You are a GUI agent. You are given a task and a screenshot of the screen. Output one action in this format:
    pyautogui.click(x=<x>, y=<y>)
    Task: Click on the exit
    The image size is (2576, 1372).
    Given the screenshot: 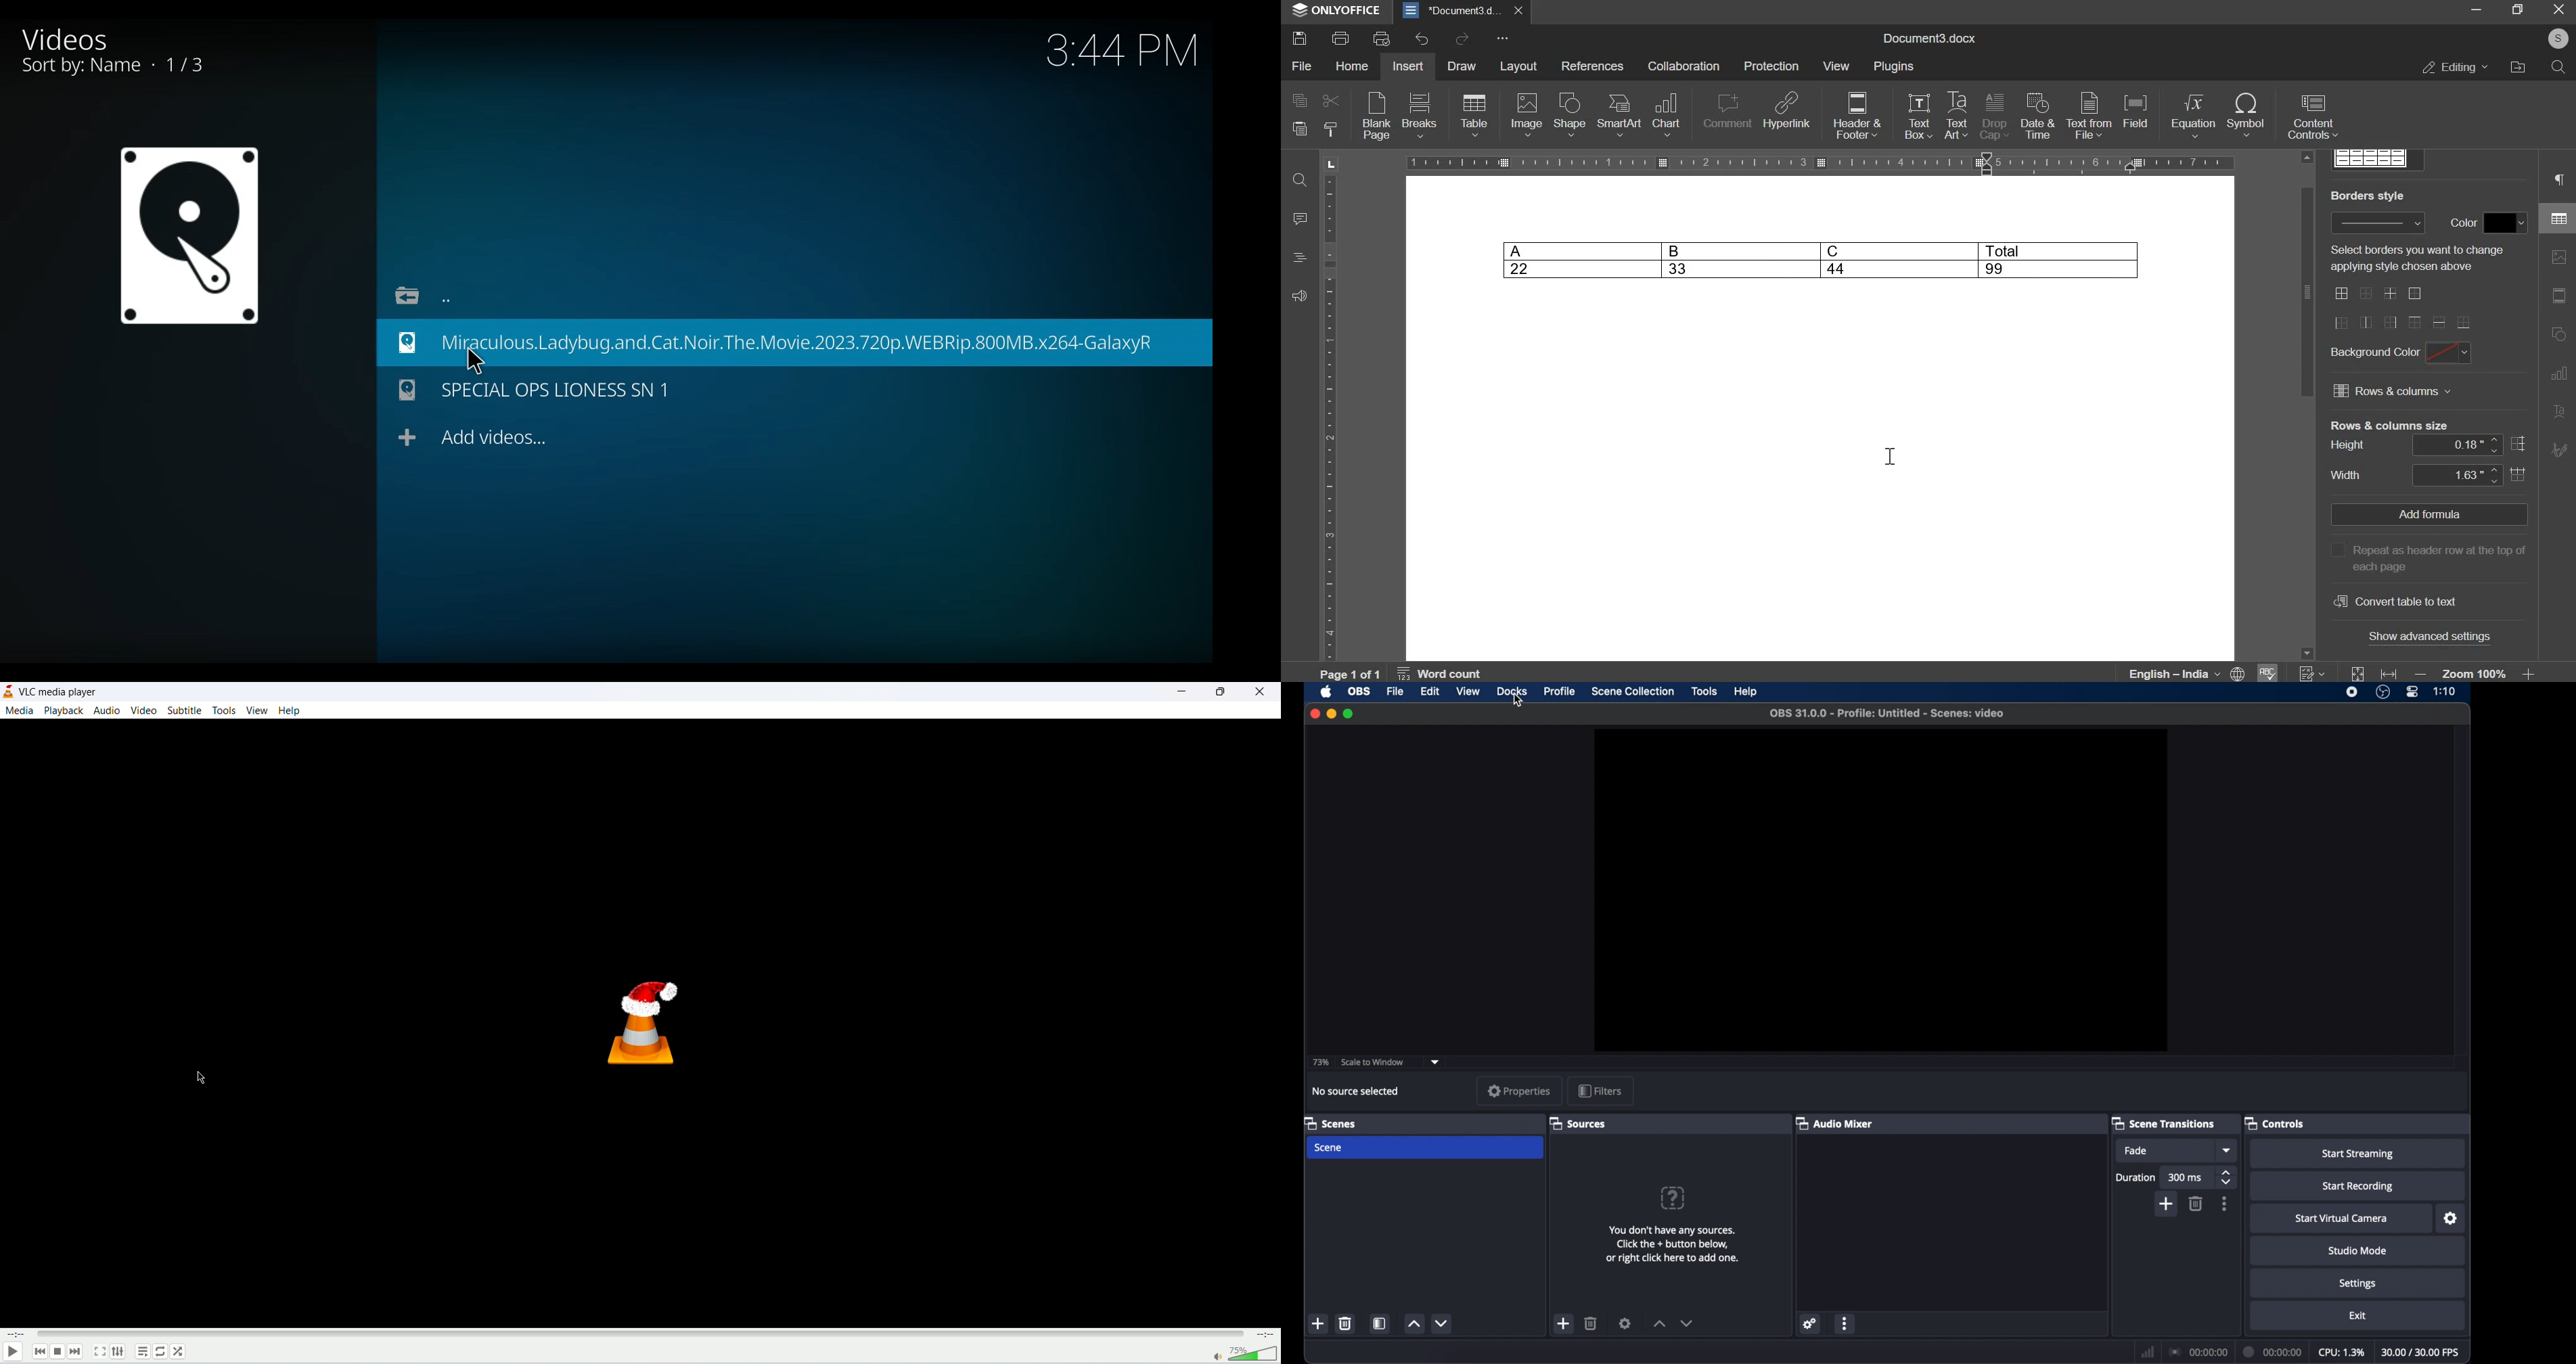 What is the action you would take?
    pyautogui.click(x=2357, y=1315)
    